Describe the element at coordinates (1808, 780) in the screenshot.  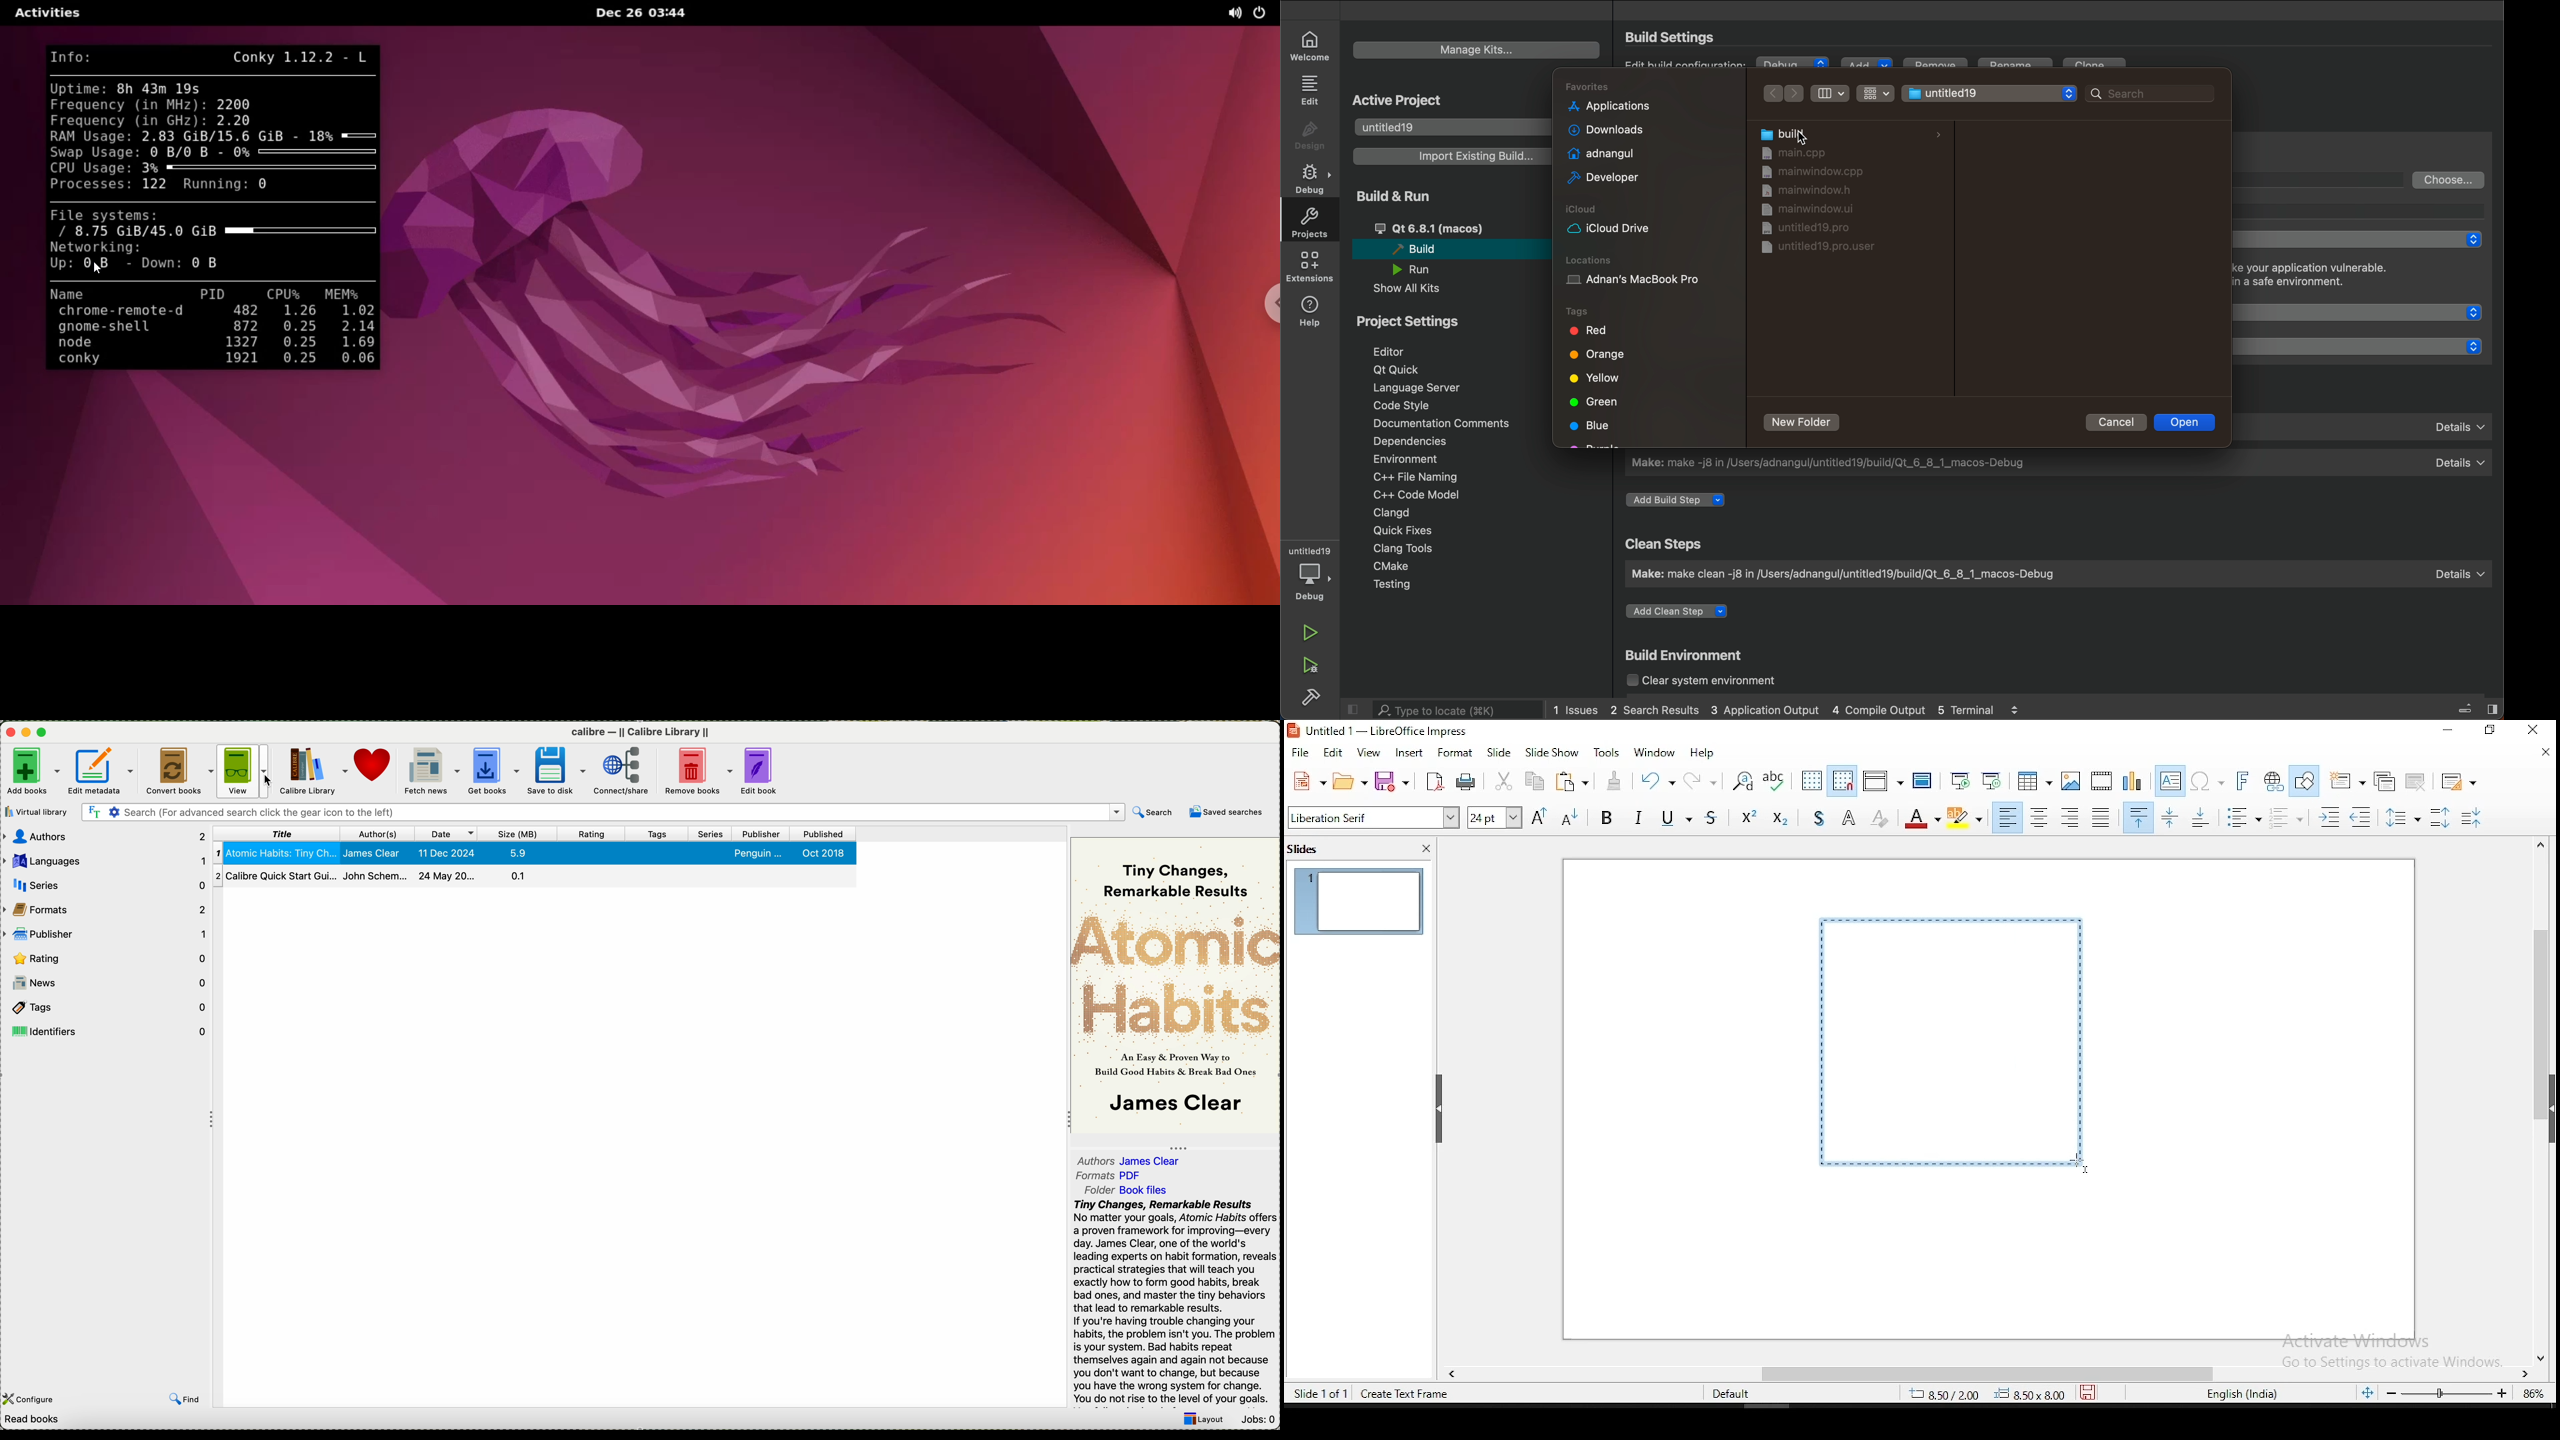
I see `display grid` at that location.